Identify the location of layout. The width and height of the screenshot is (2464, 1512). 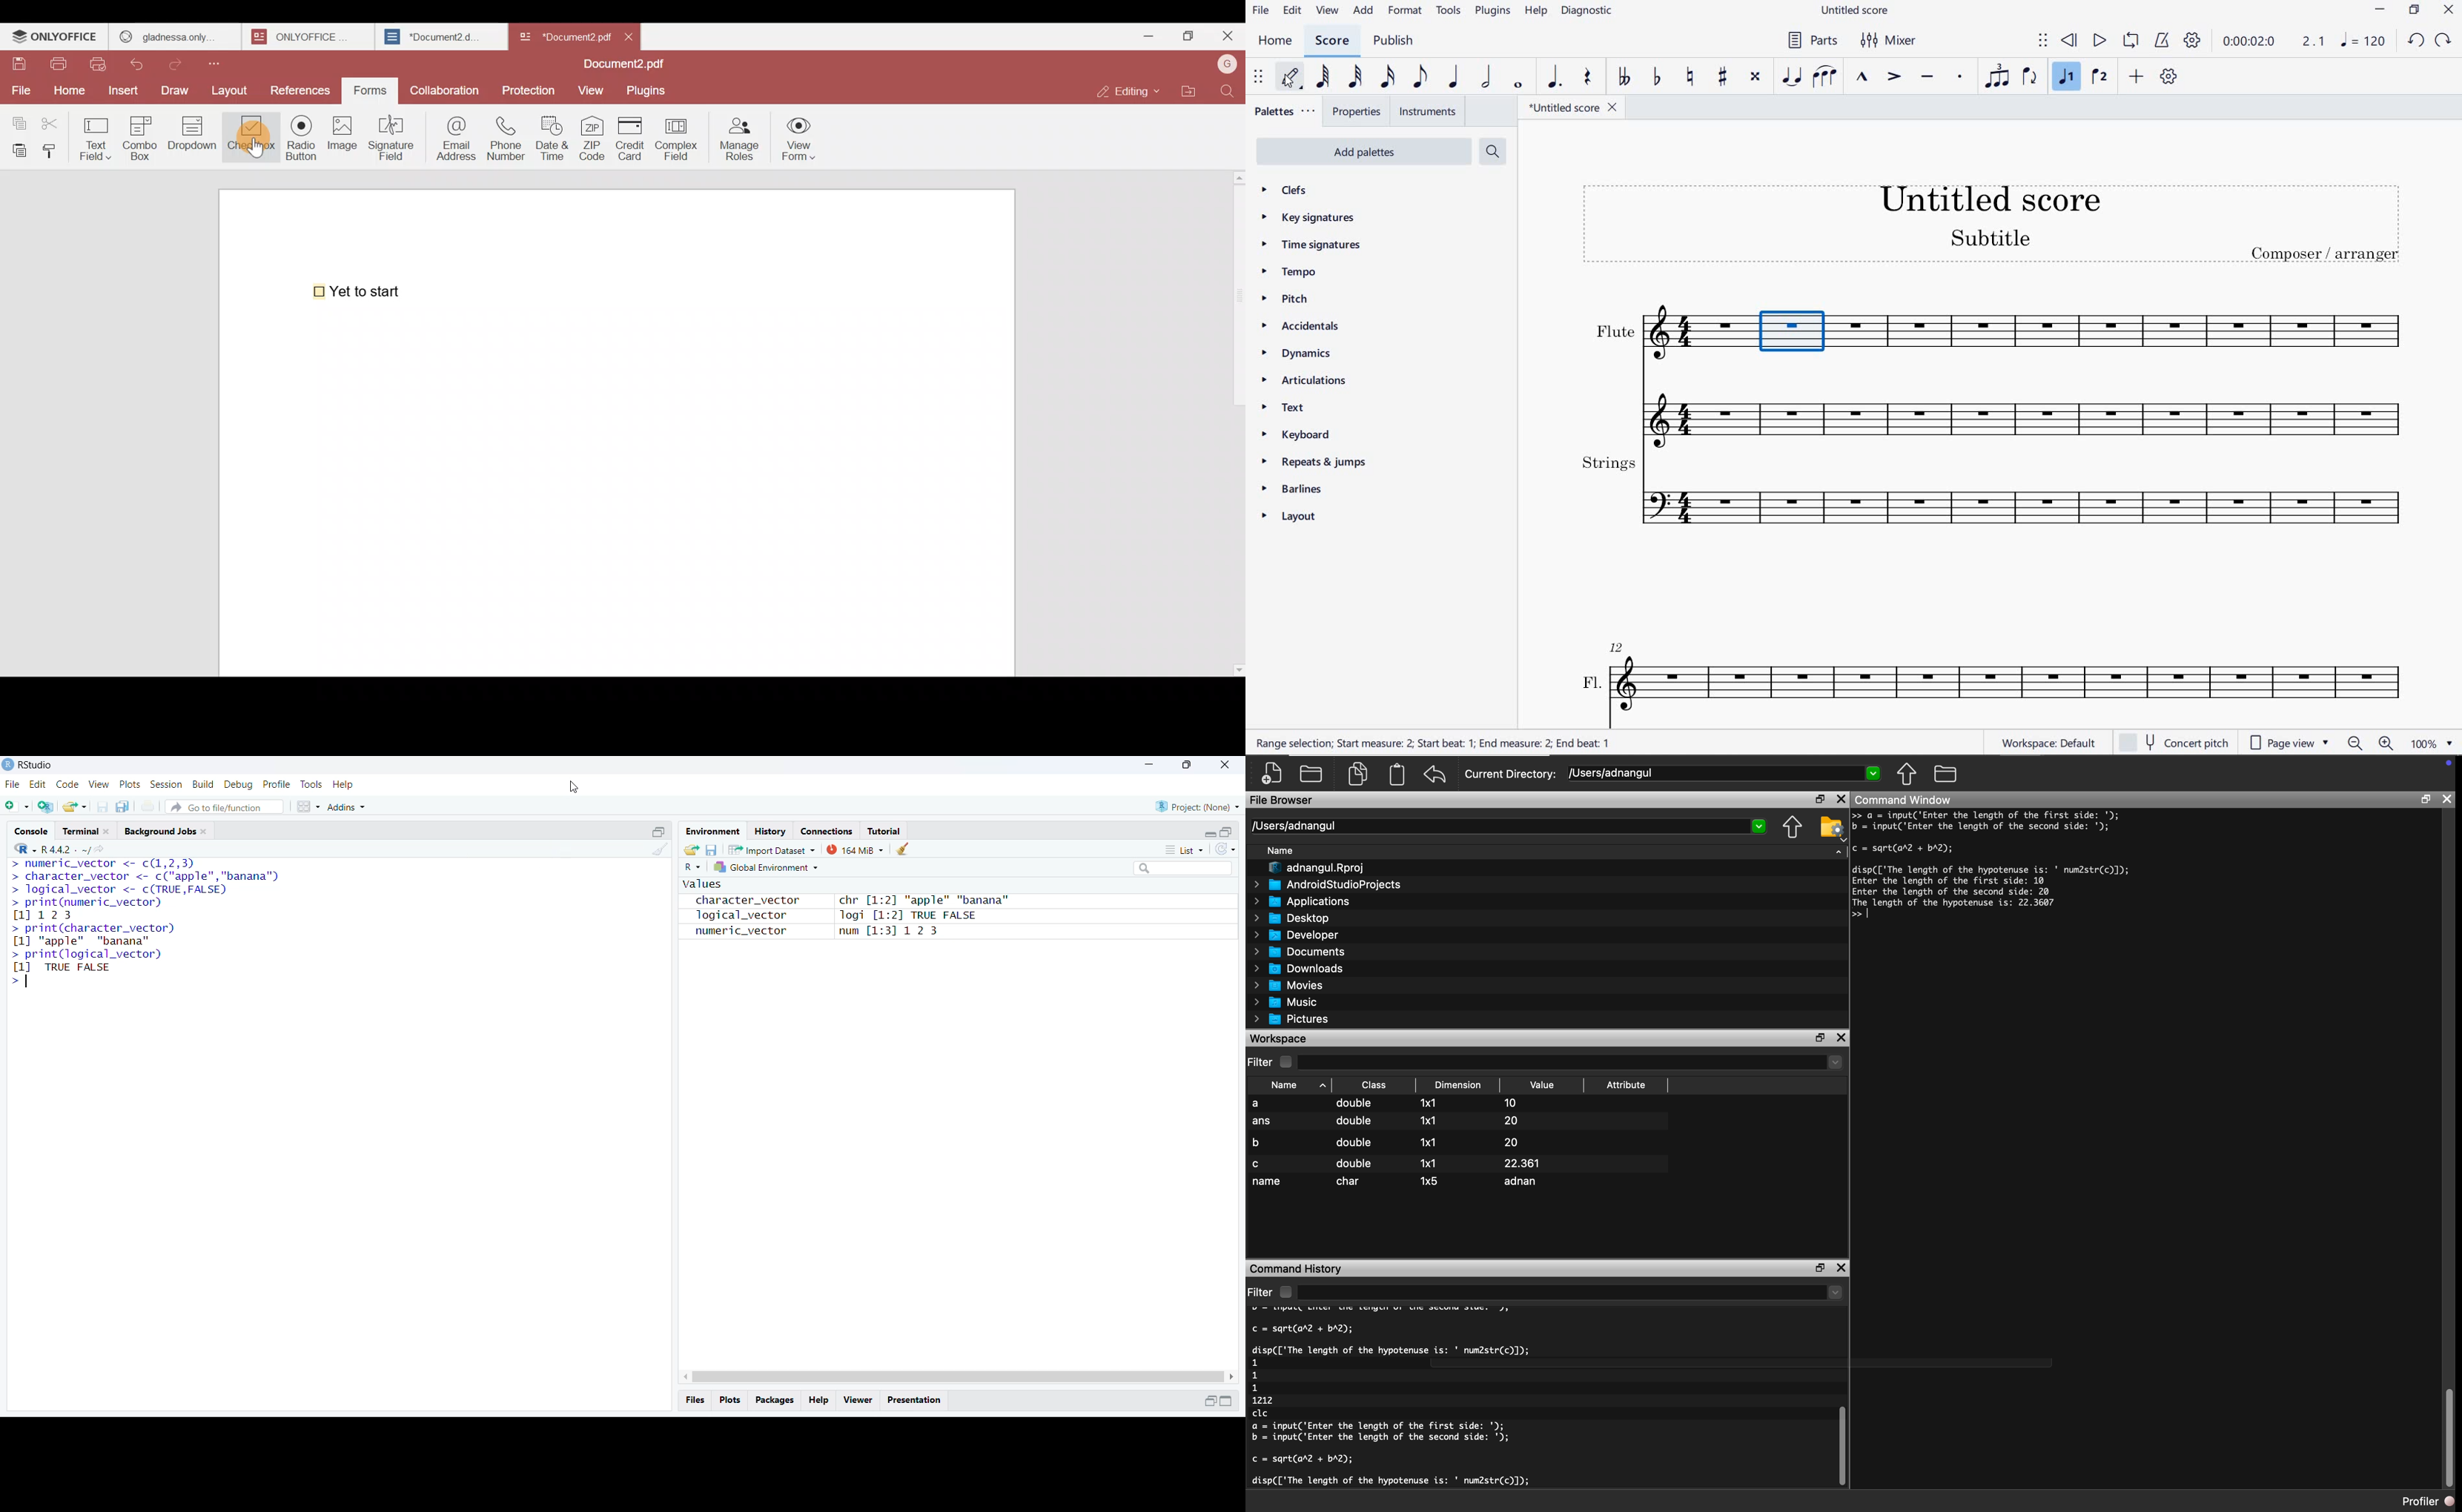
(1292, 518).